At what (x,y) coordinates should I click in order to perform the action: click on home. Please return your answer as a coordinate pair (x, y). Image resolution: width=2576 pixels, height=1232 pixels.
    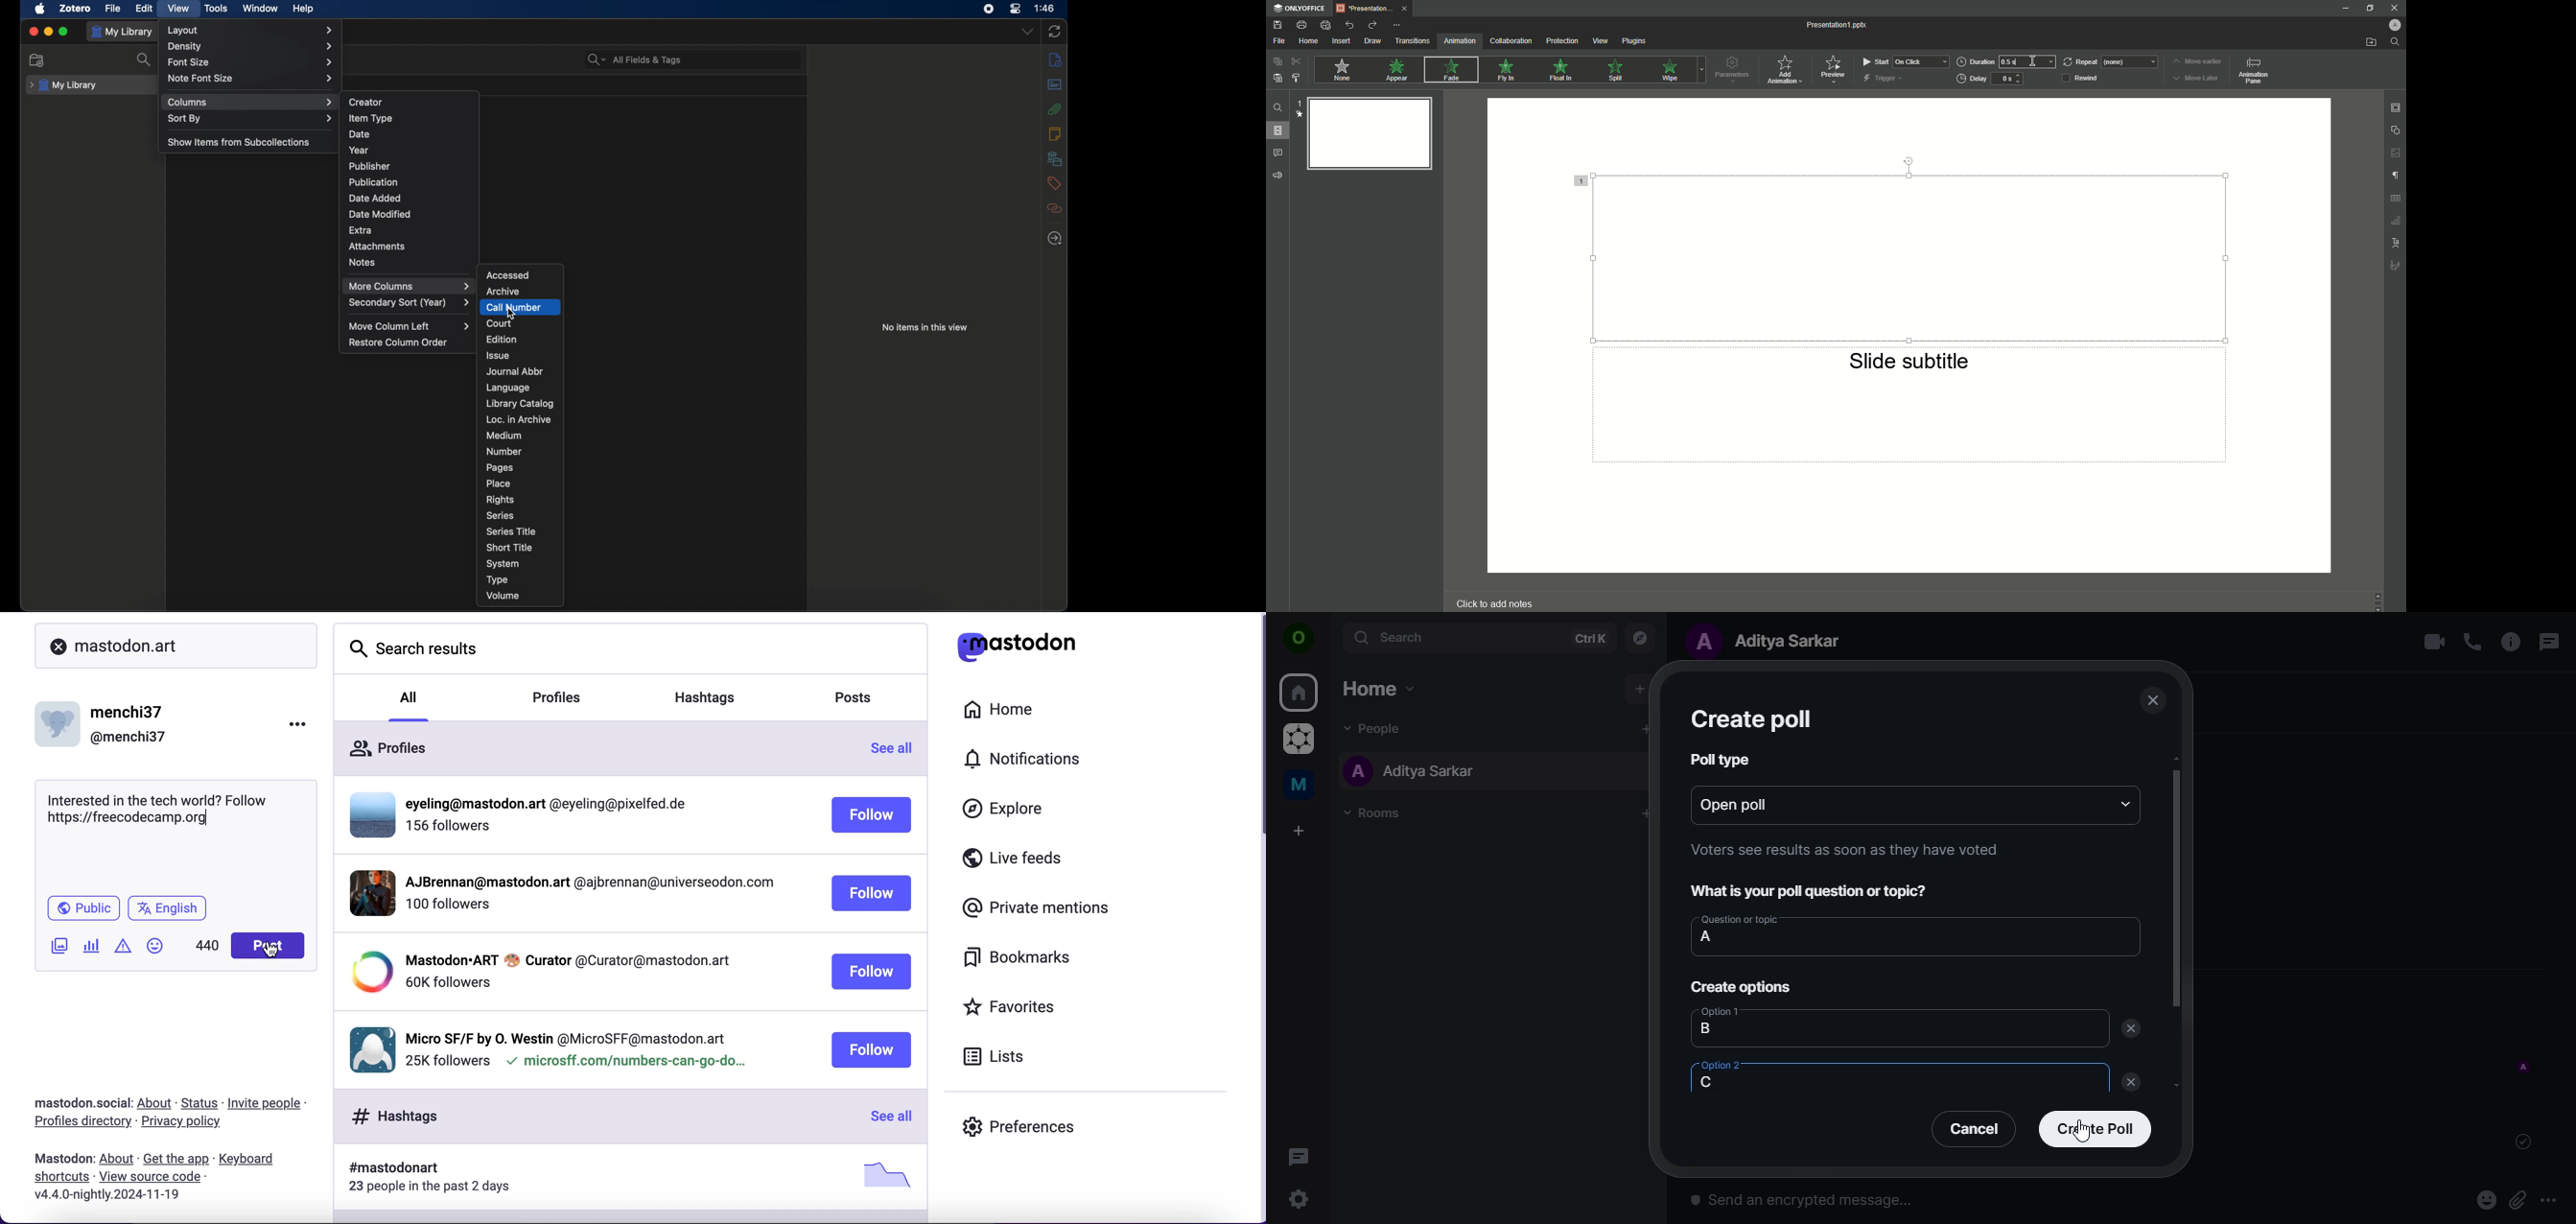
    Looking at the image, I should click on (1300, 694).